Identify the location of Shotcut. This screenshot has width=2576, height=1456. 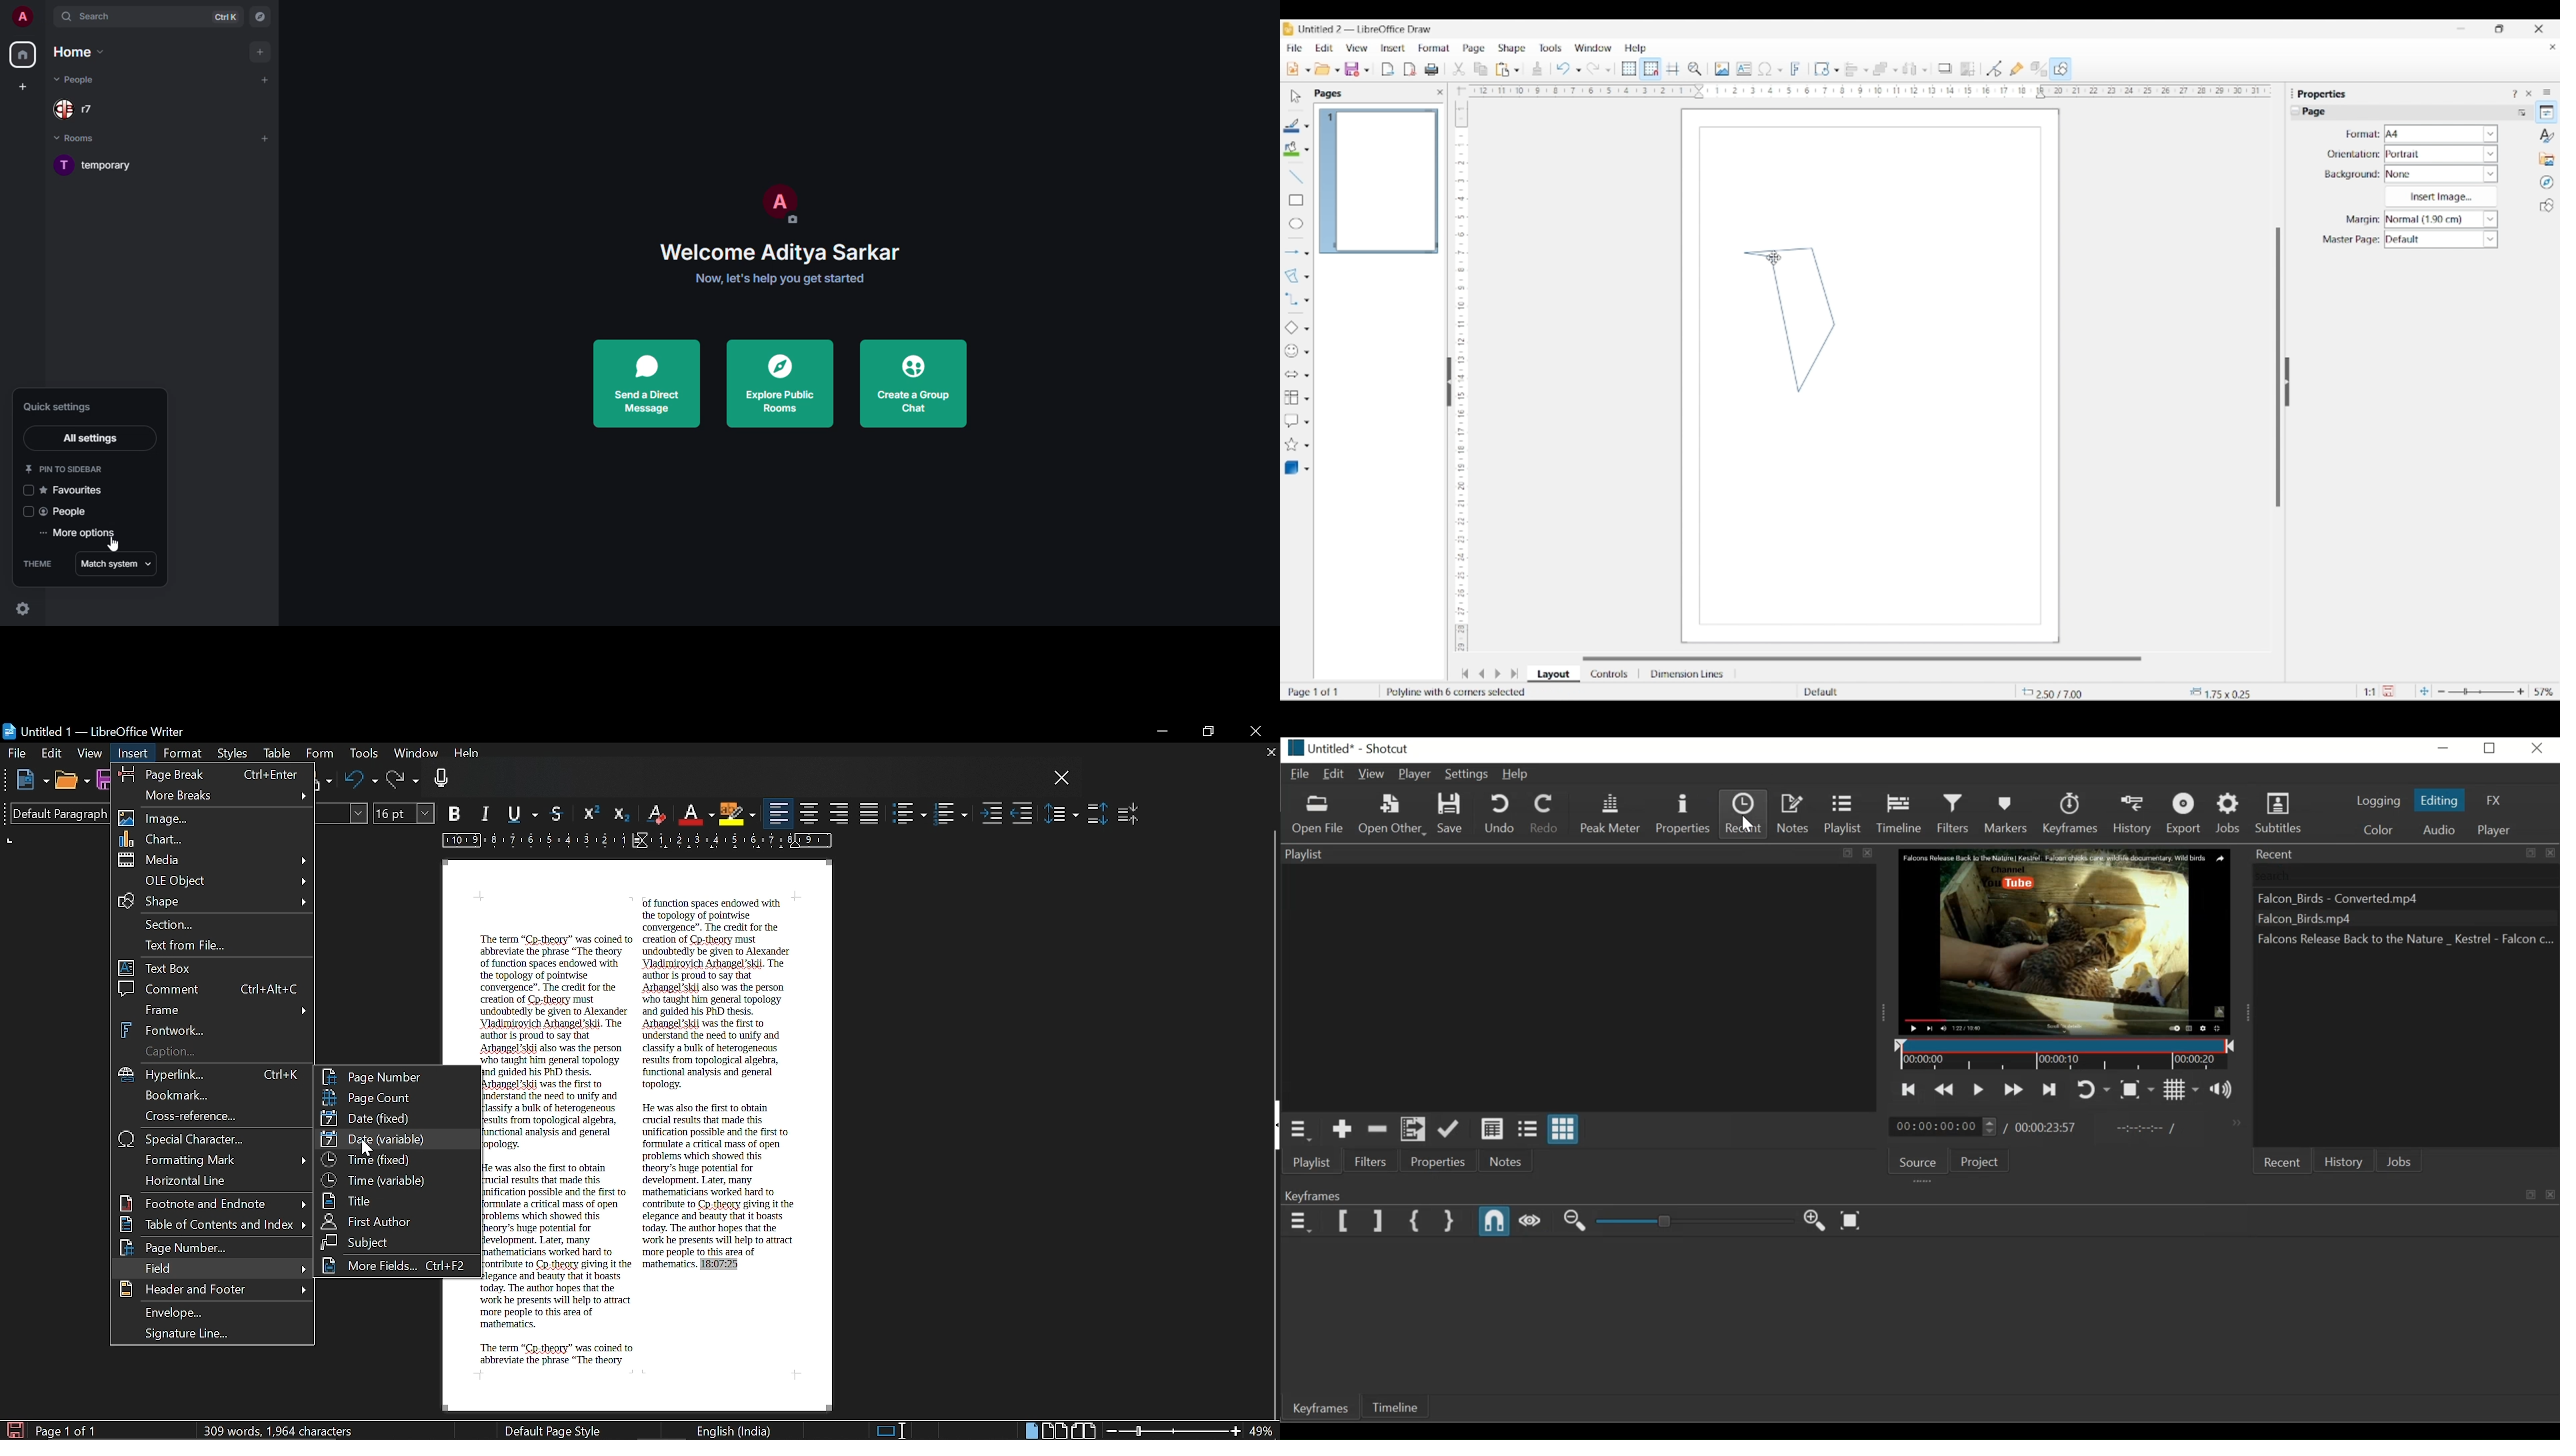
(1389, 750).